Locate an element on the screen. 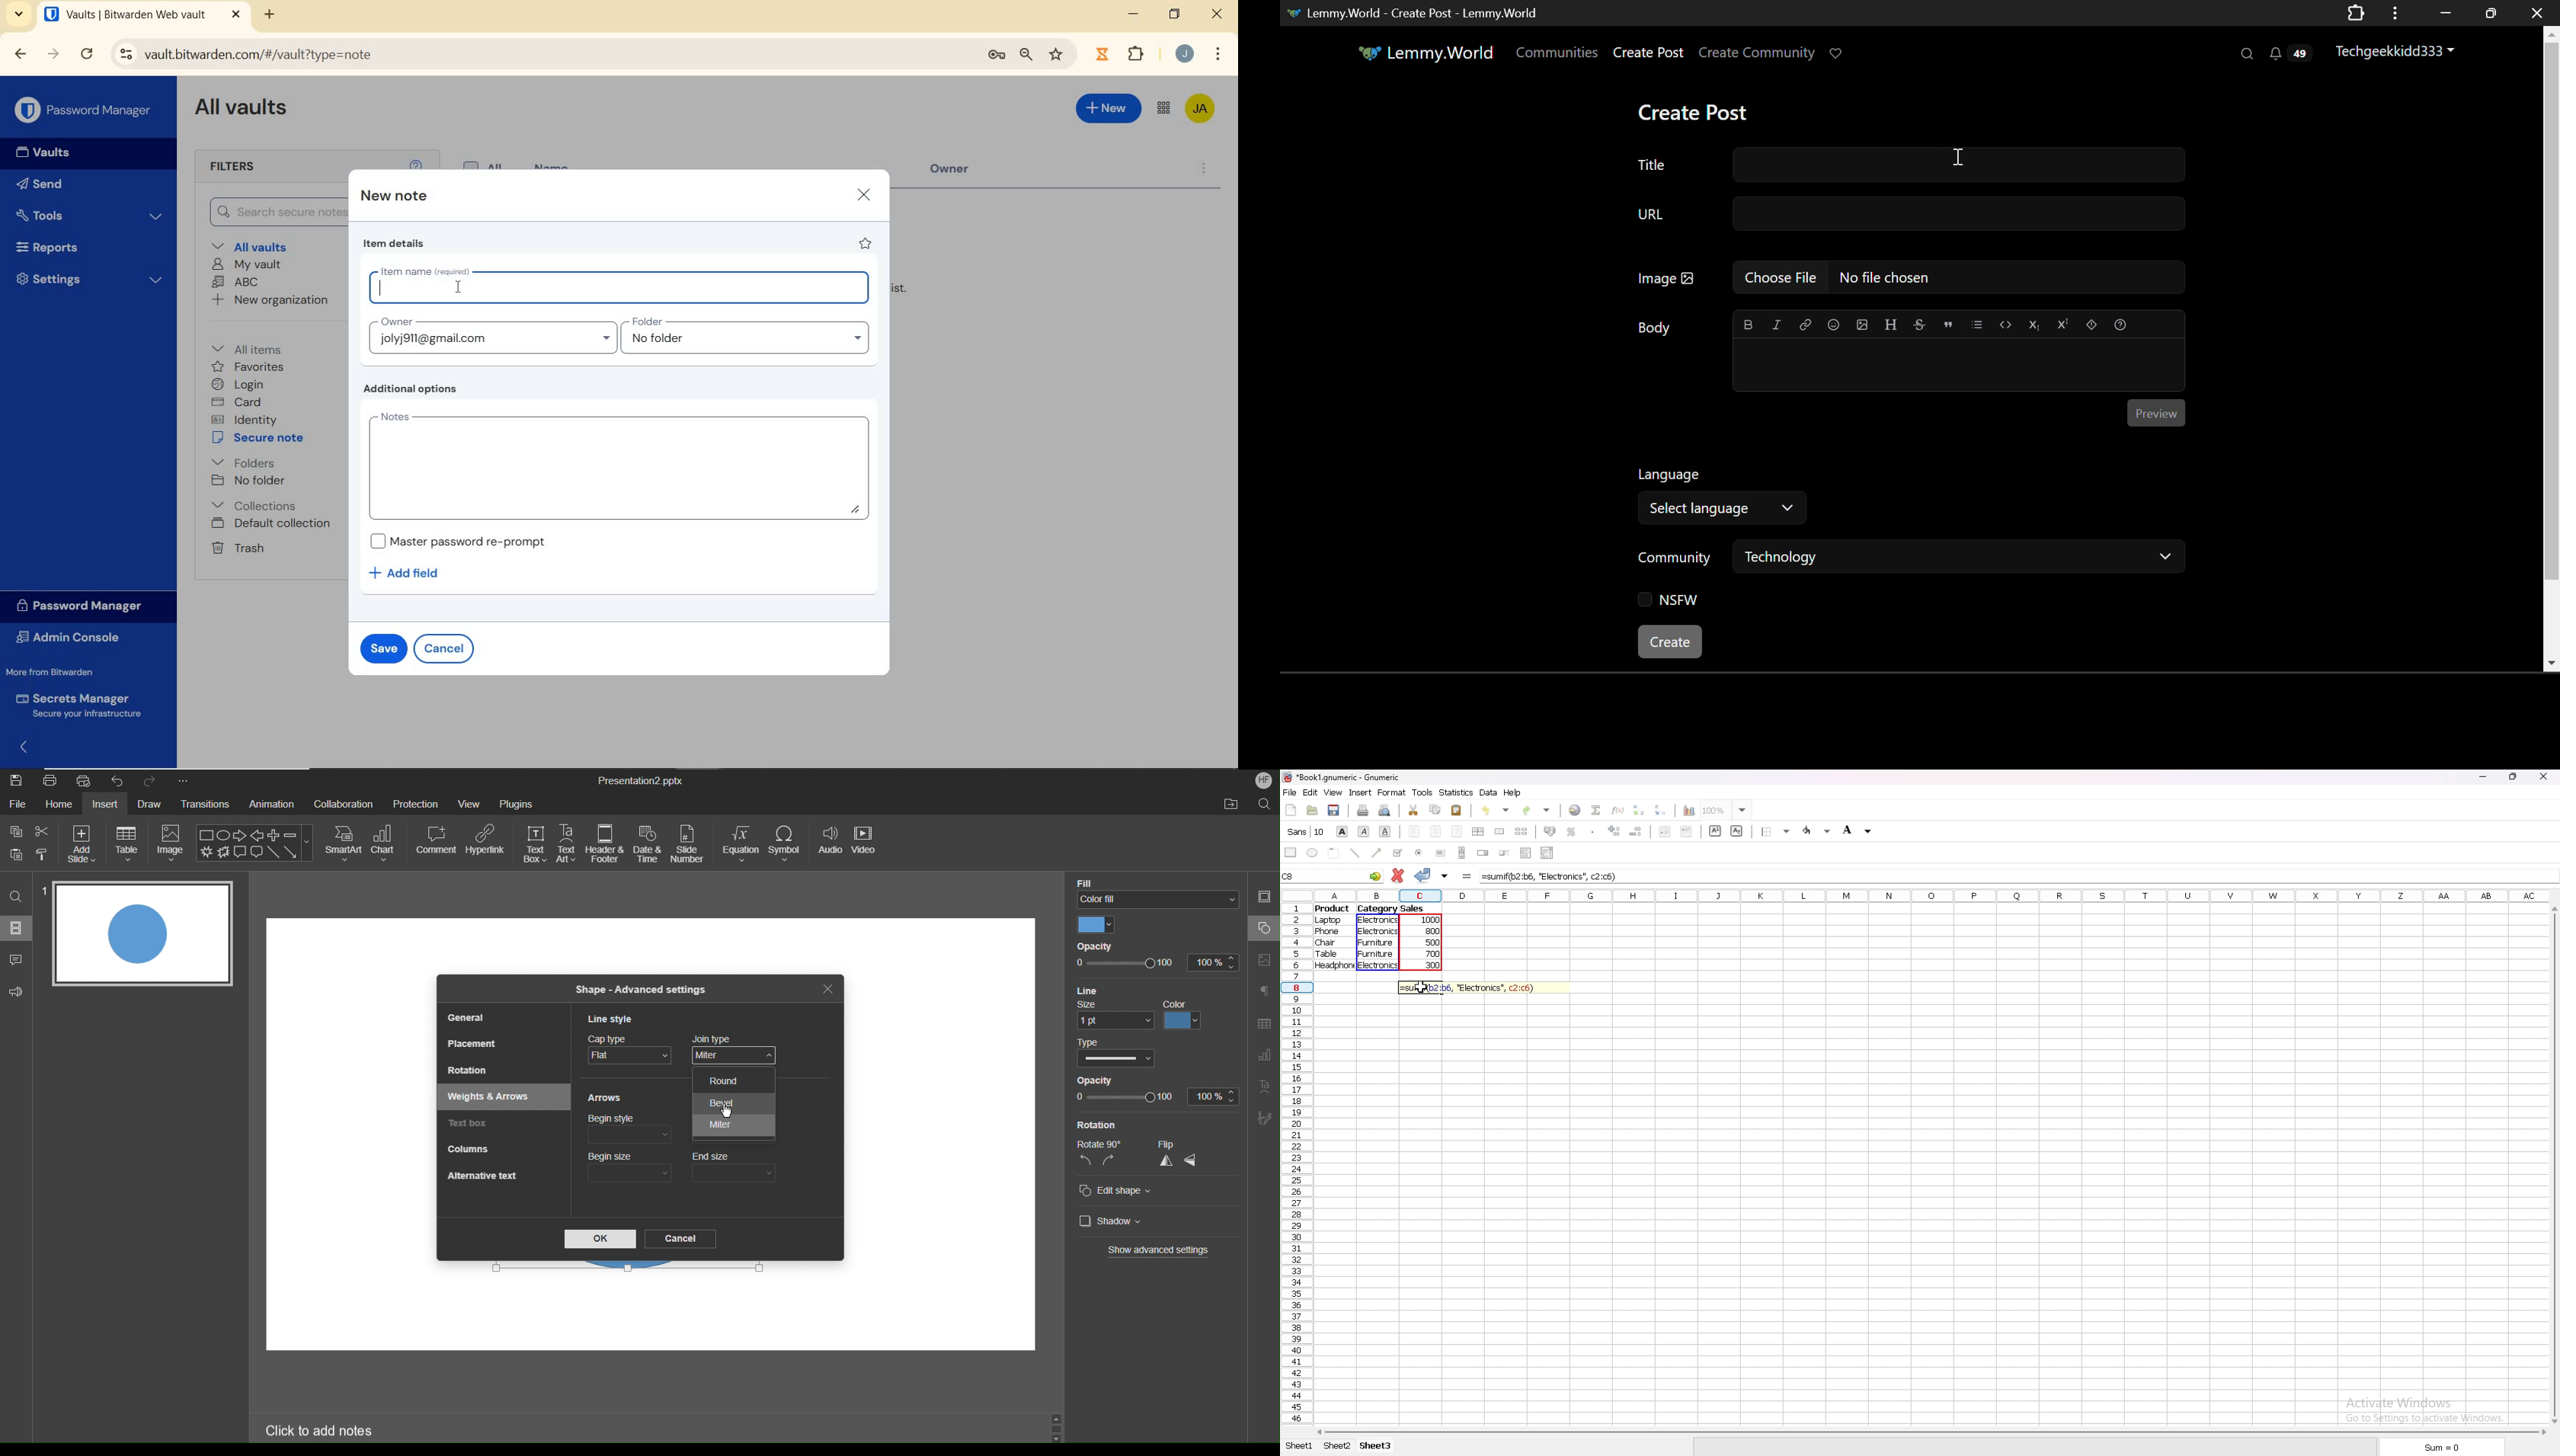 Image resolution: width=2576 pixels, height=1456 pixels. Table Settings is located at coordinates (1263, 1024).